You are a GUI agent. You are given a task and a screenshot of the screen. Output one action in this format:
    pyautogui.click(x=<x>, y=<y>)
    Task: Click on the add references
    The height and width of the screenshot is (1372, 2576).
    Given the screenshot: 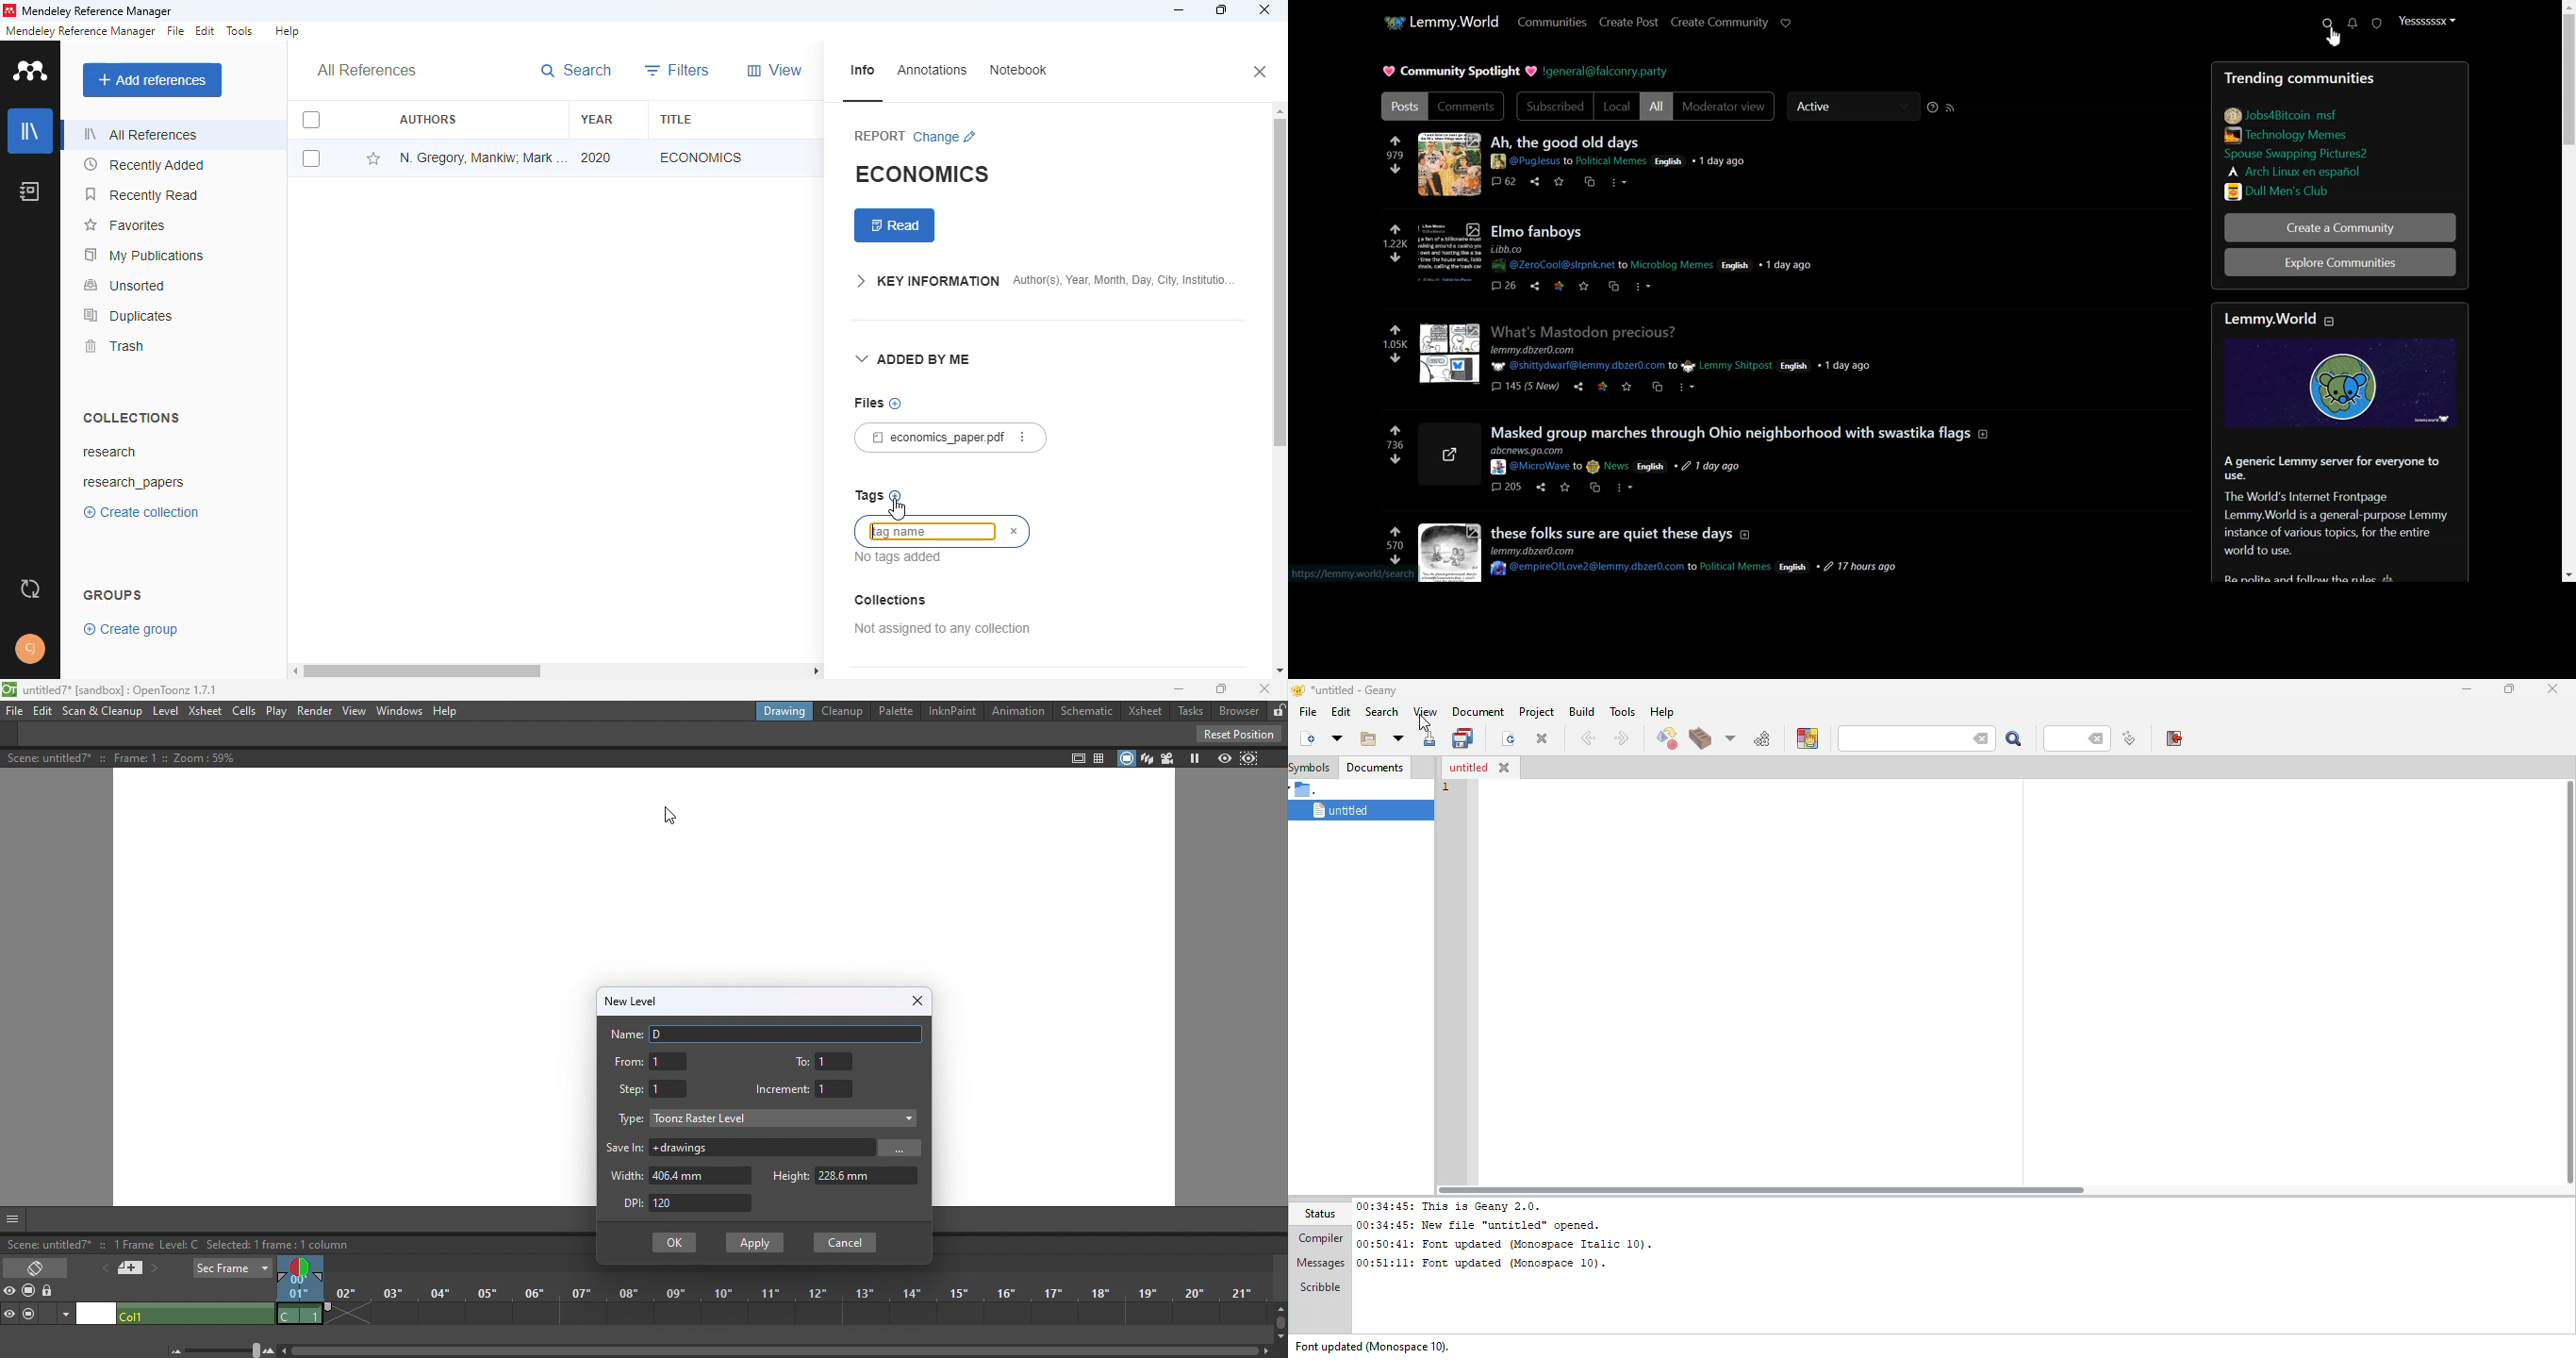 What is the action you would take?
    pyautogui.click(x=153, y=79)
    